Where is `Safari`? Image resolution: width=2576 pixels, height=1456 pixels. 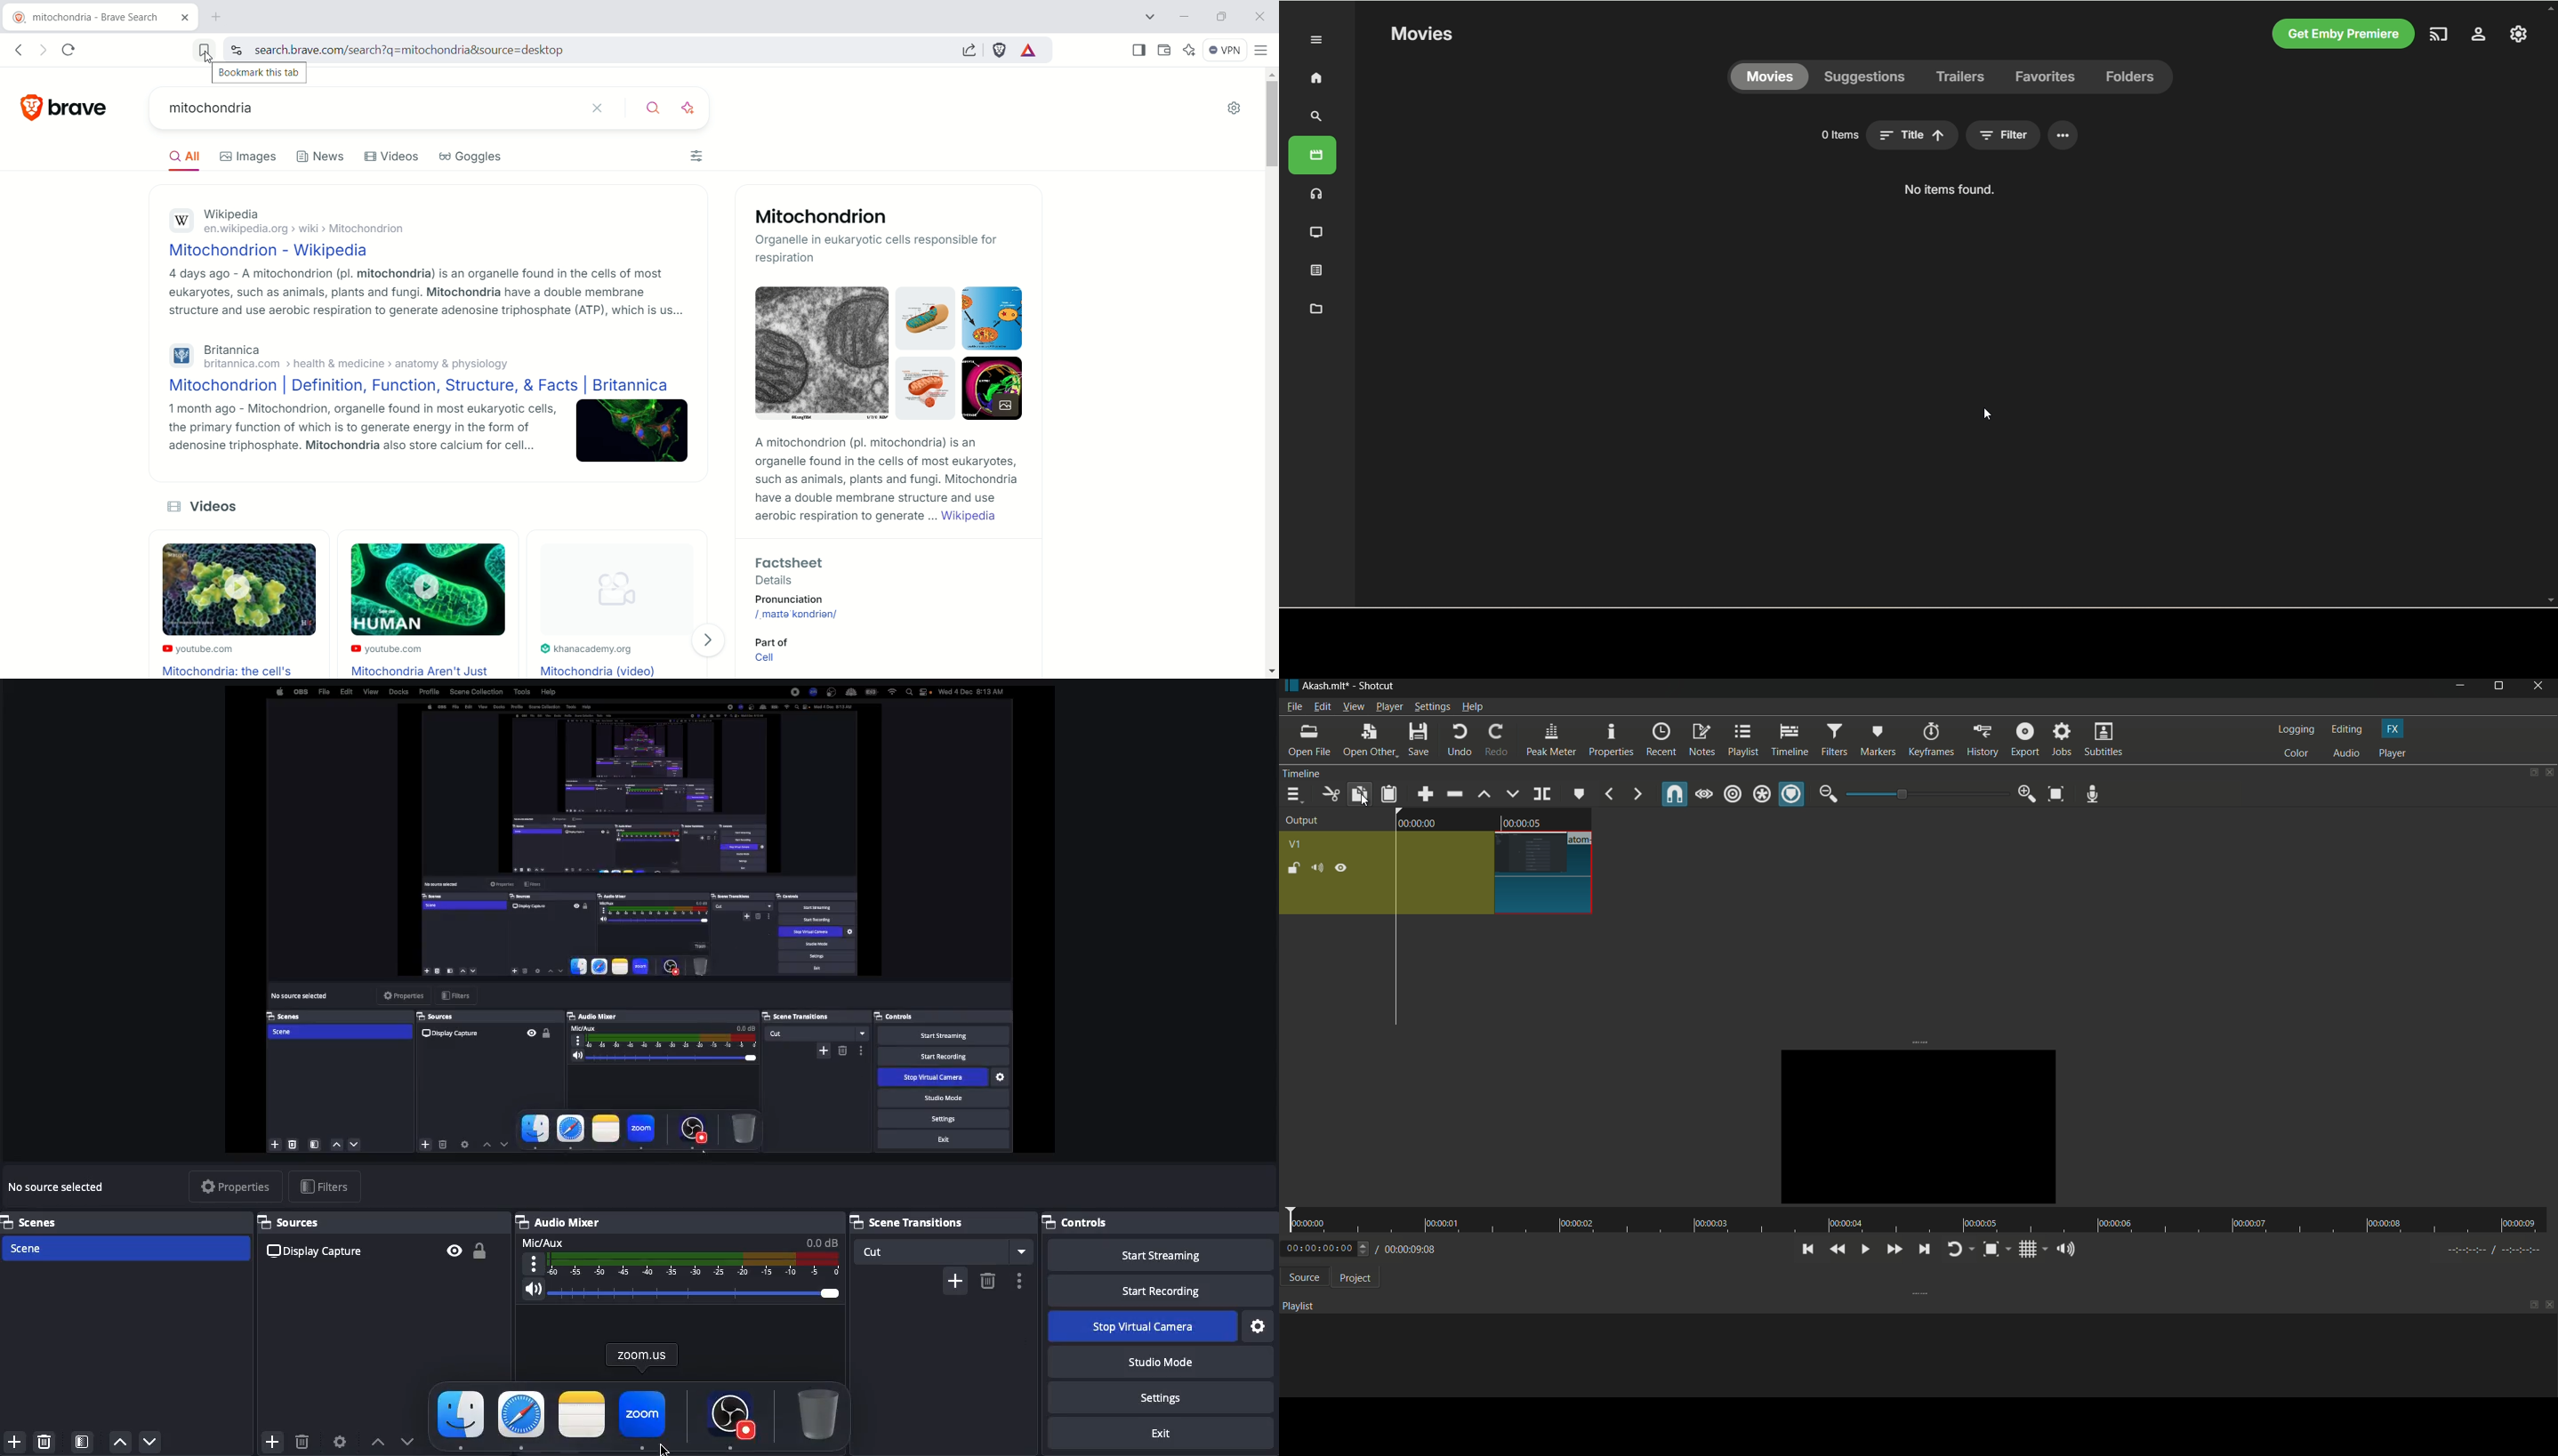
Safari is located at coordinates (522, 1419).